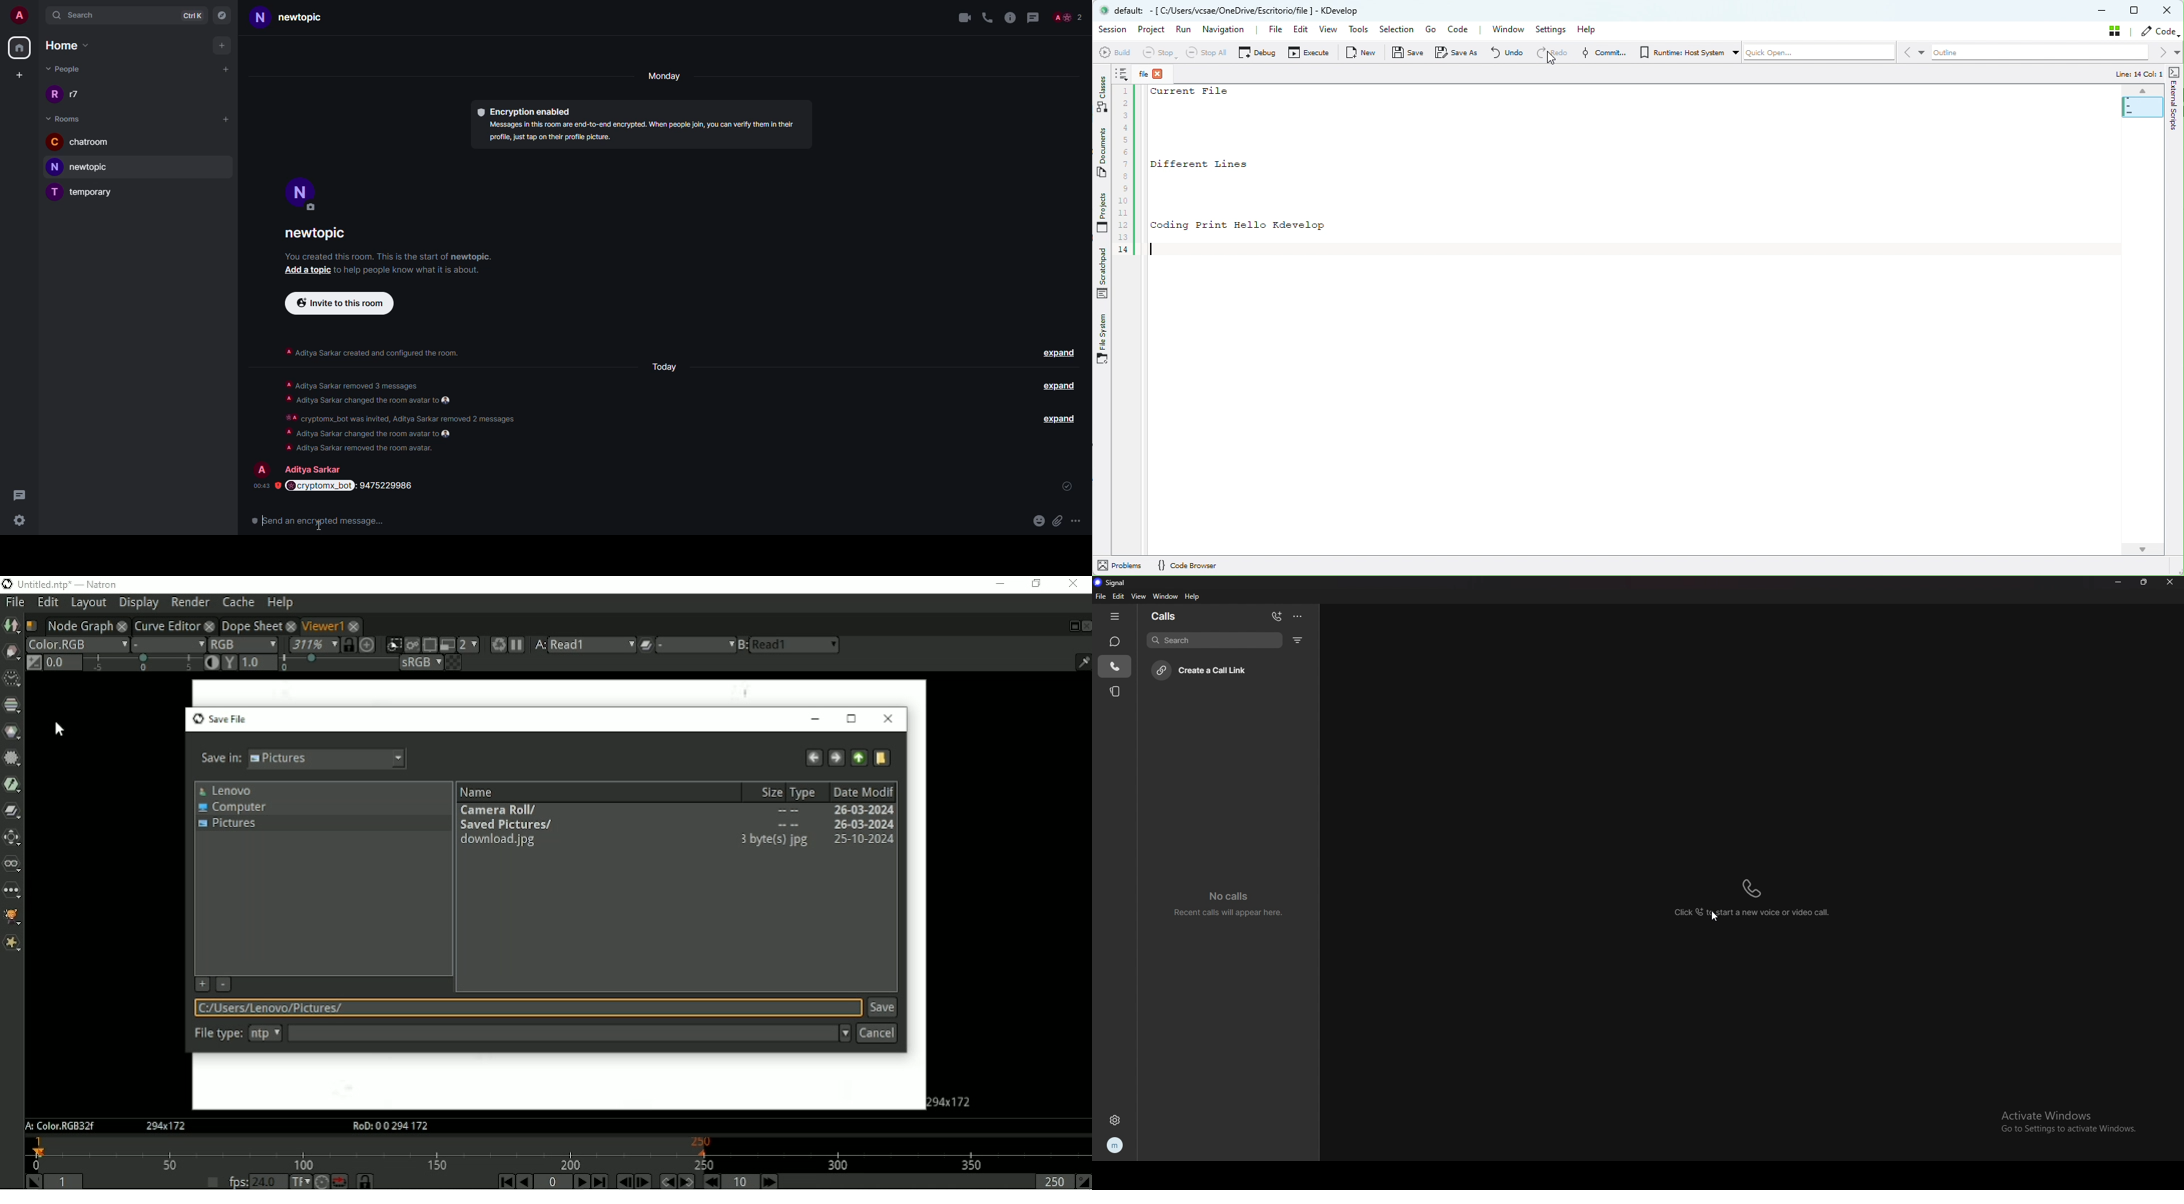 This screenshot has height=1204, width=2184. What do you see at coordinates (1059, 355) in the screenshot?
I see `expand` at bounding box center [1059, 355].